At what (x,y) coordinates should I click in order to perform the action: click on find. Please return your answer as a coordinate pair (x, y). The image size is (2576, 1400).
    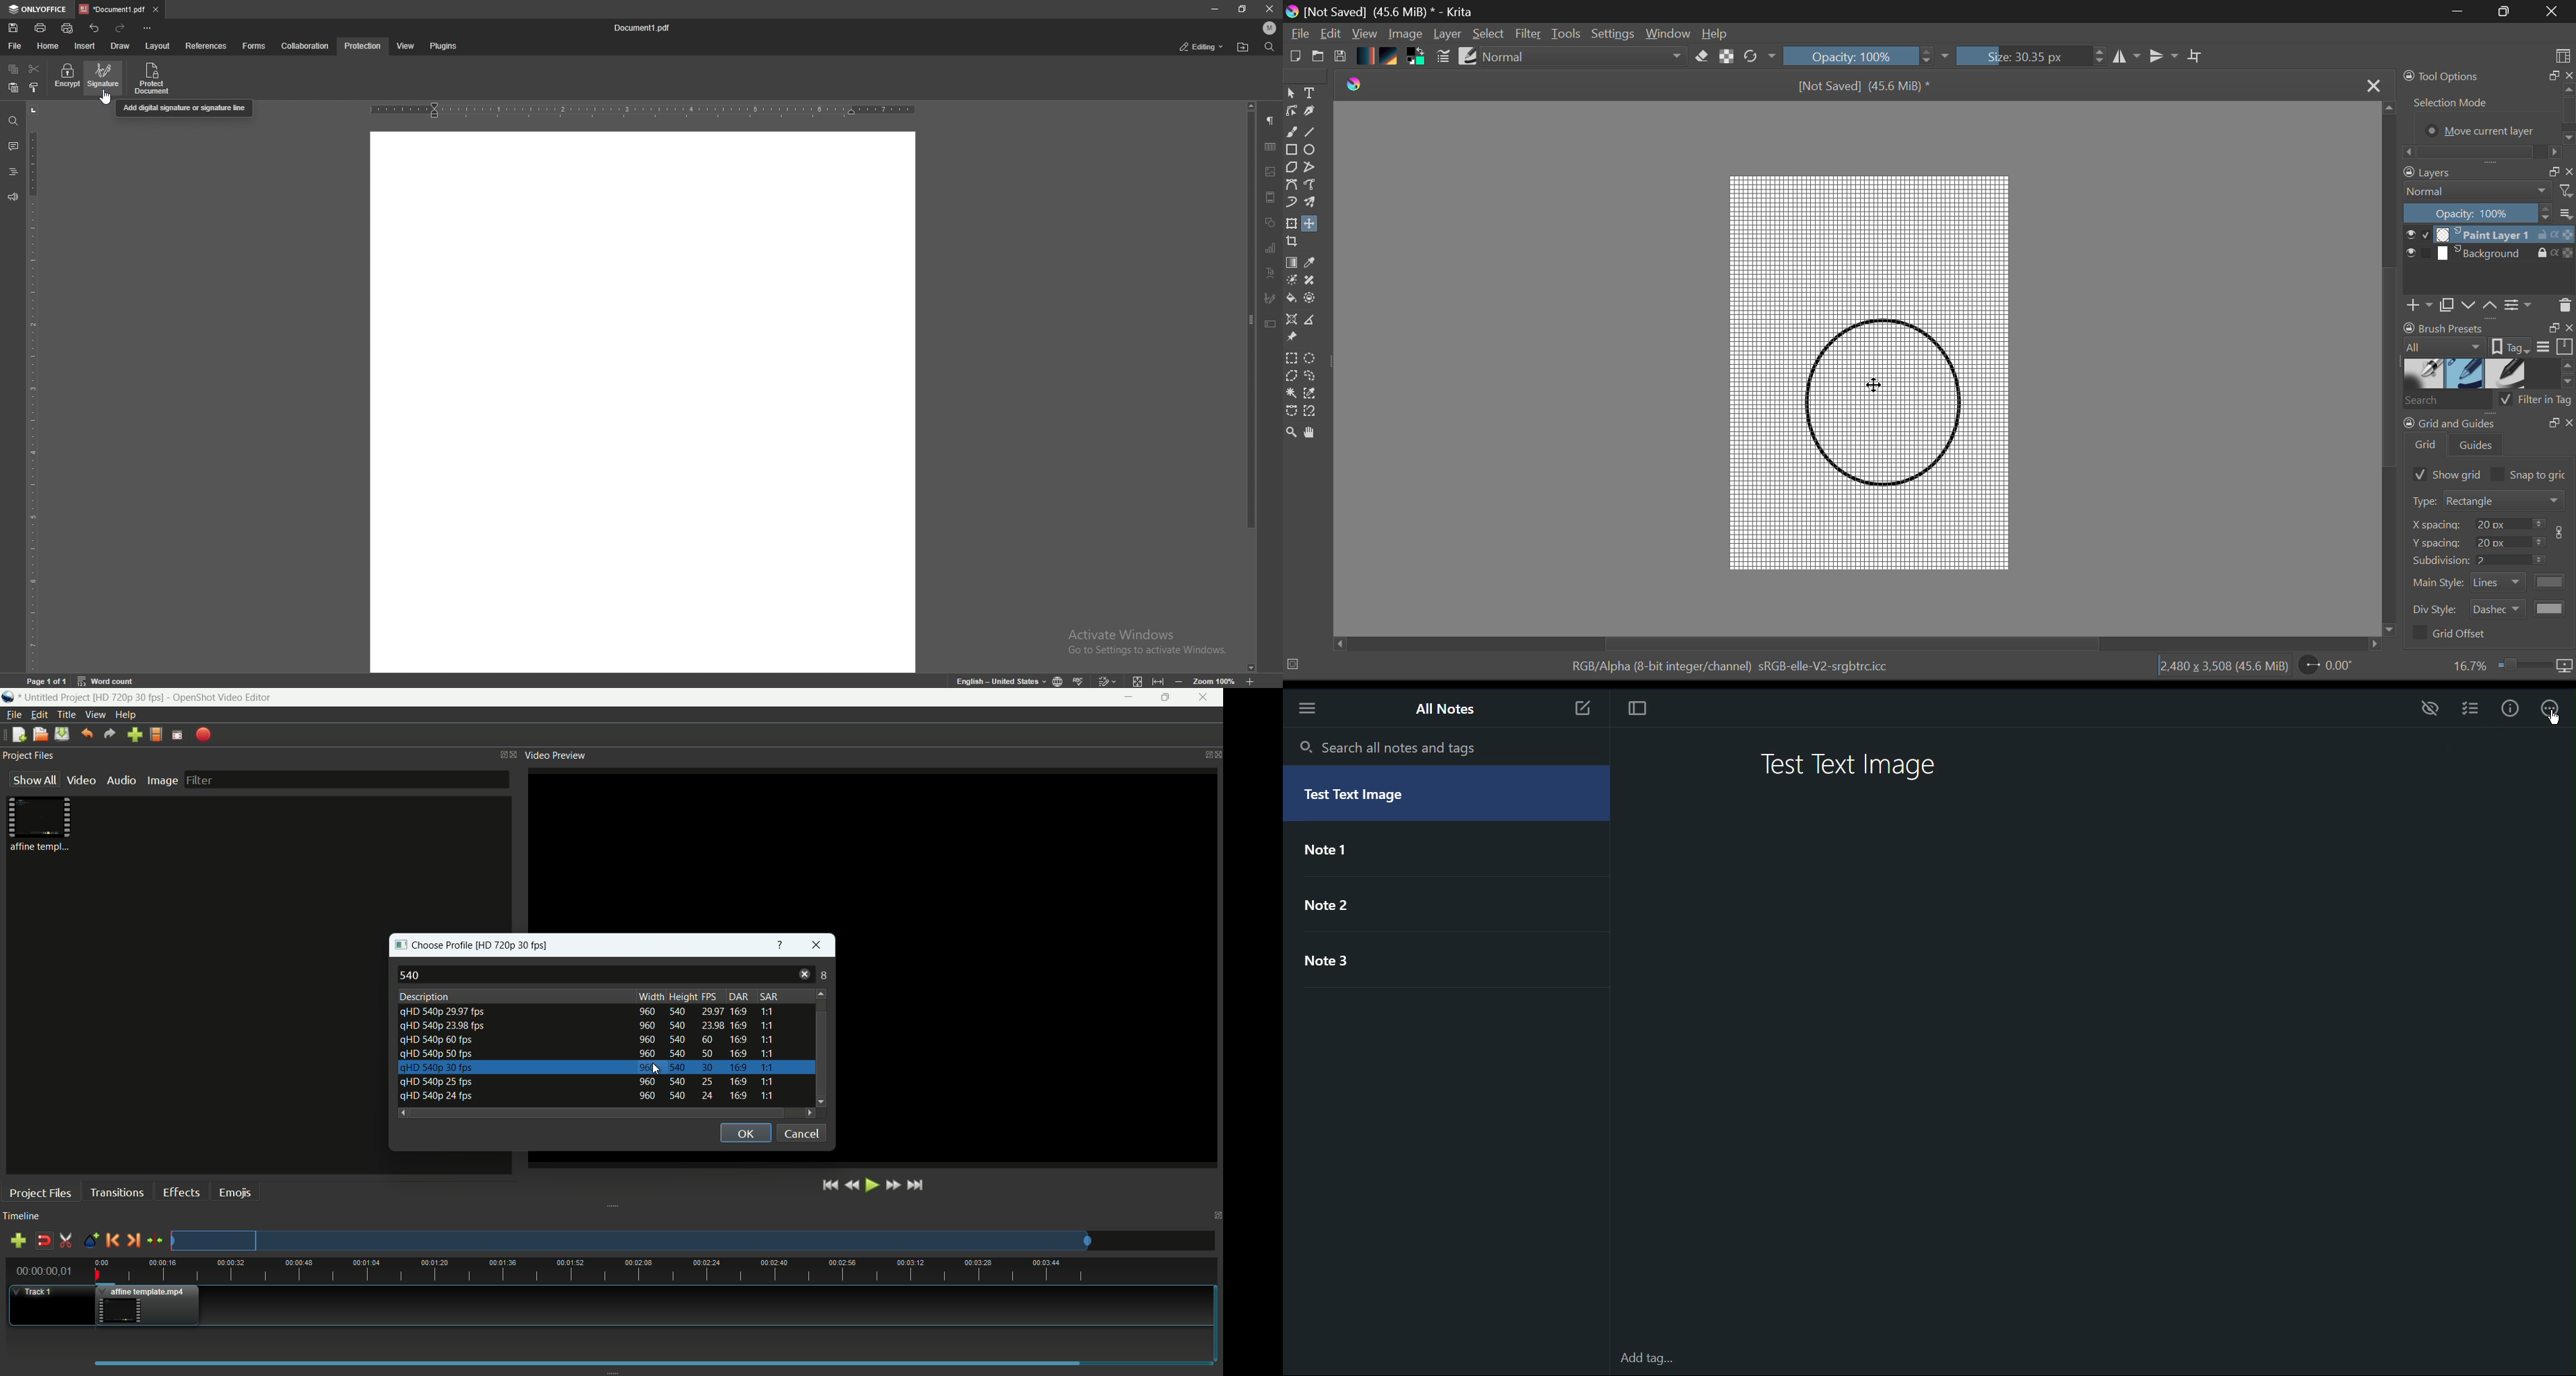
    Looking at the image, I should click on (1270, 47).